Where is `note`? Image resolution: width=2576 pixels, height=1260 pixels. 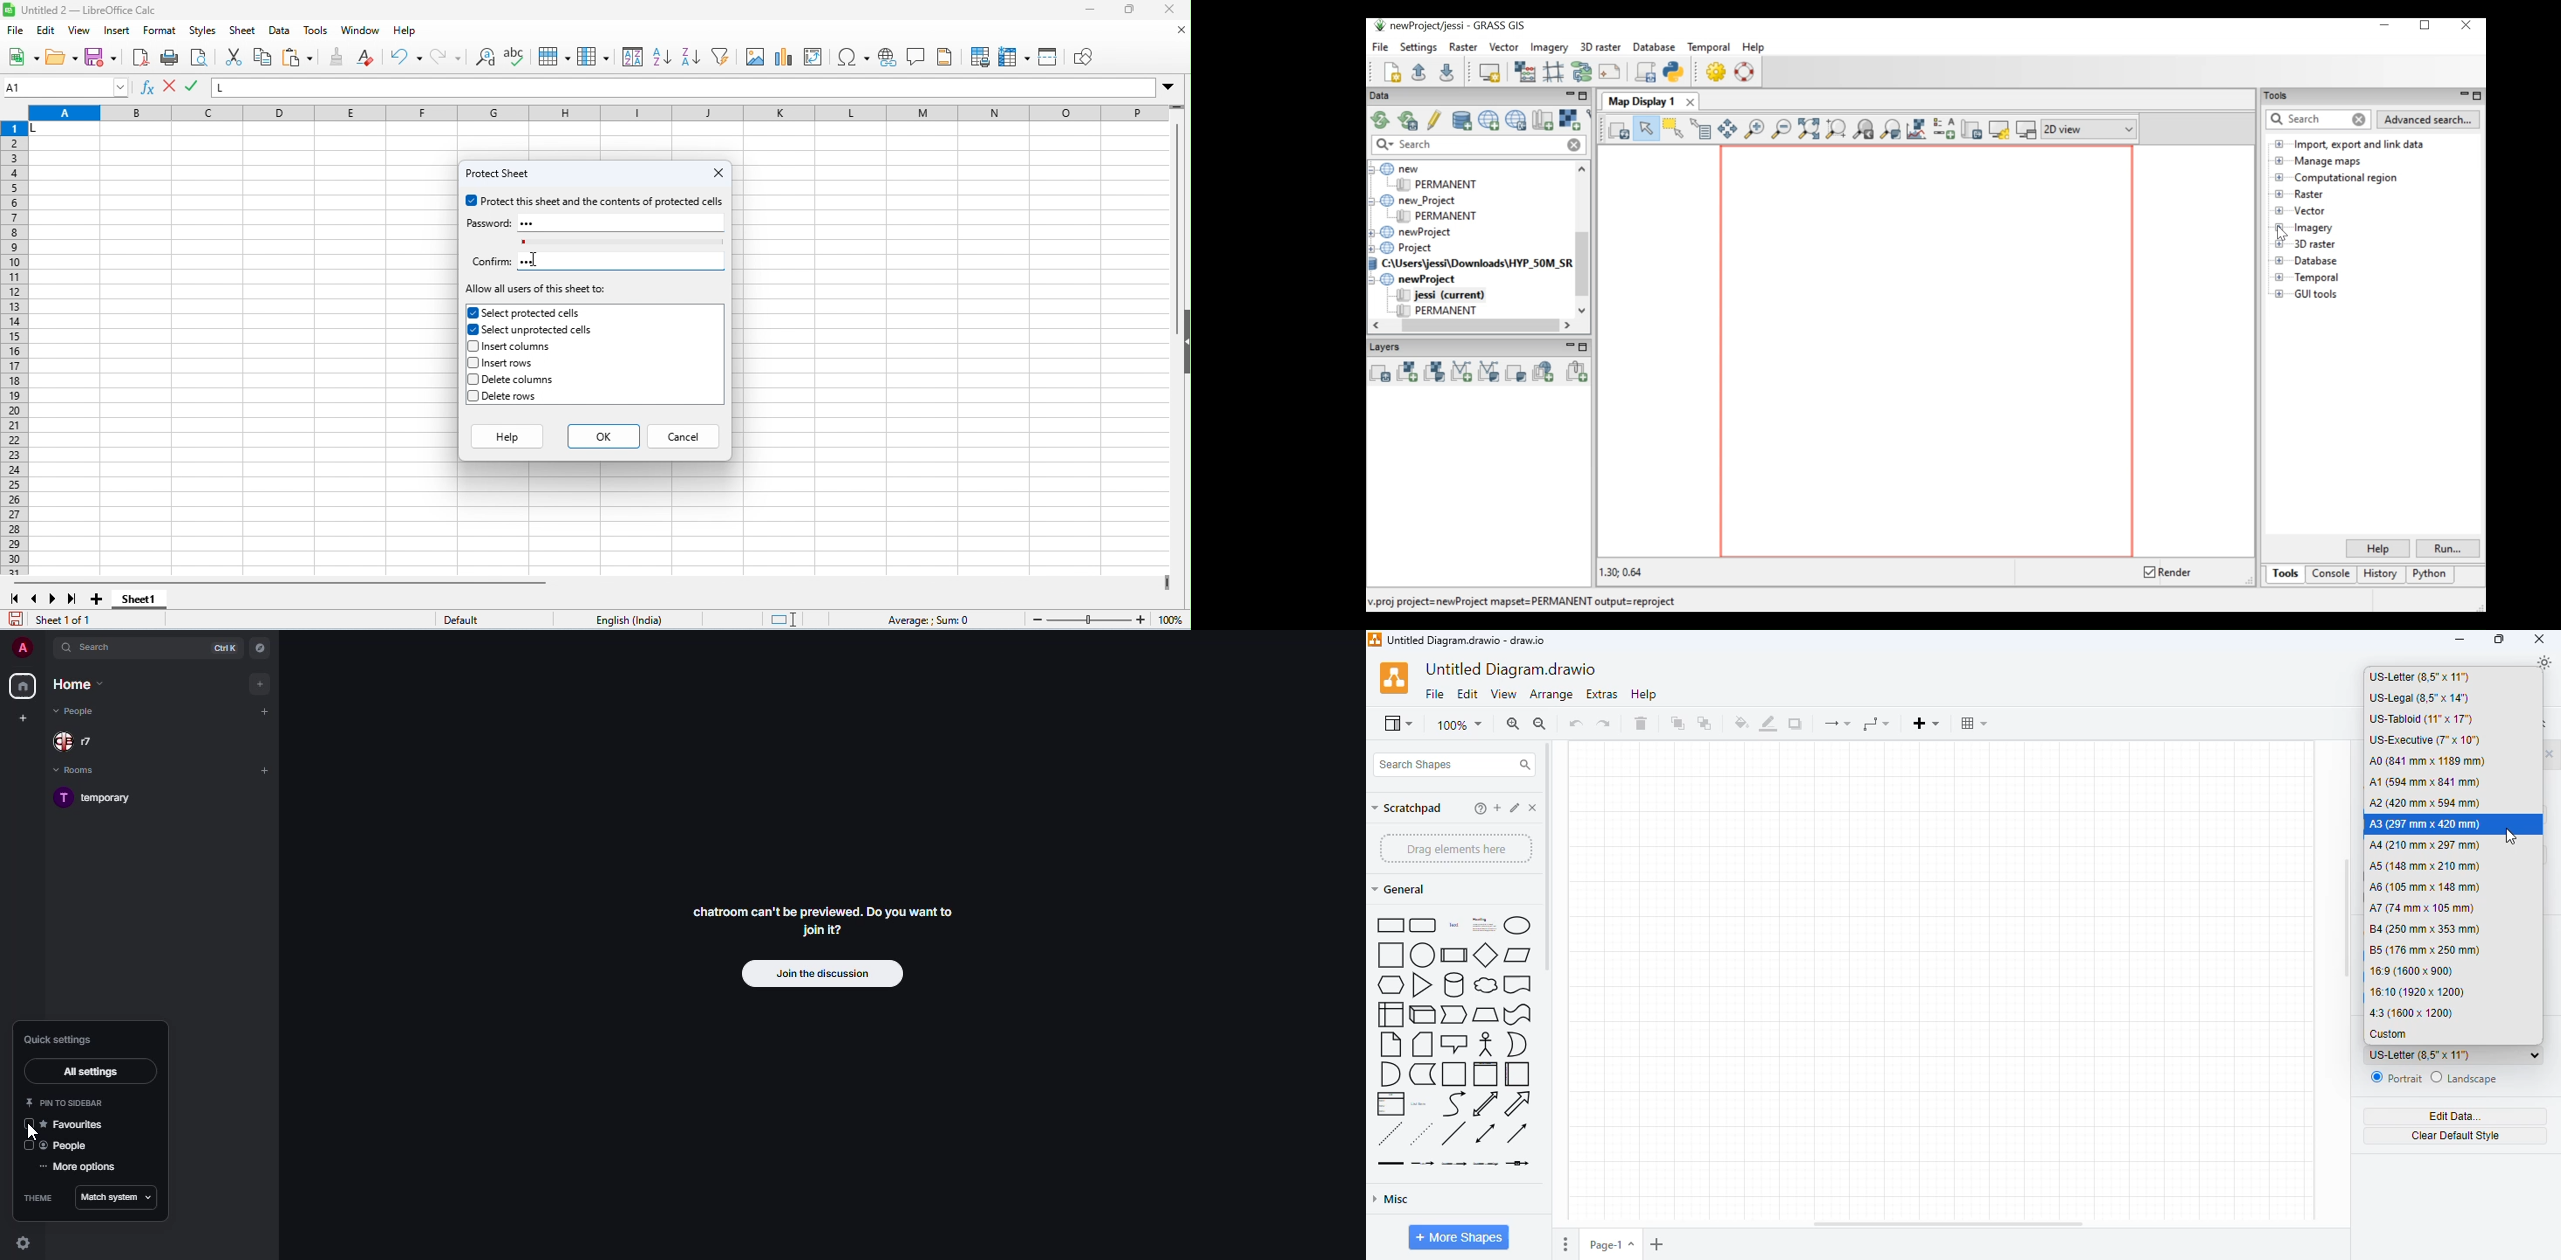 note is located at coordinates (1390, 1044).